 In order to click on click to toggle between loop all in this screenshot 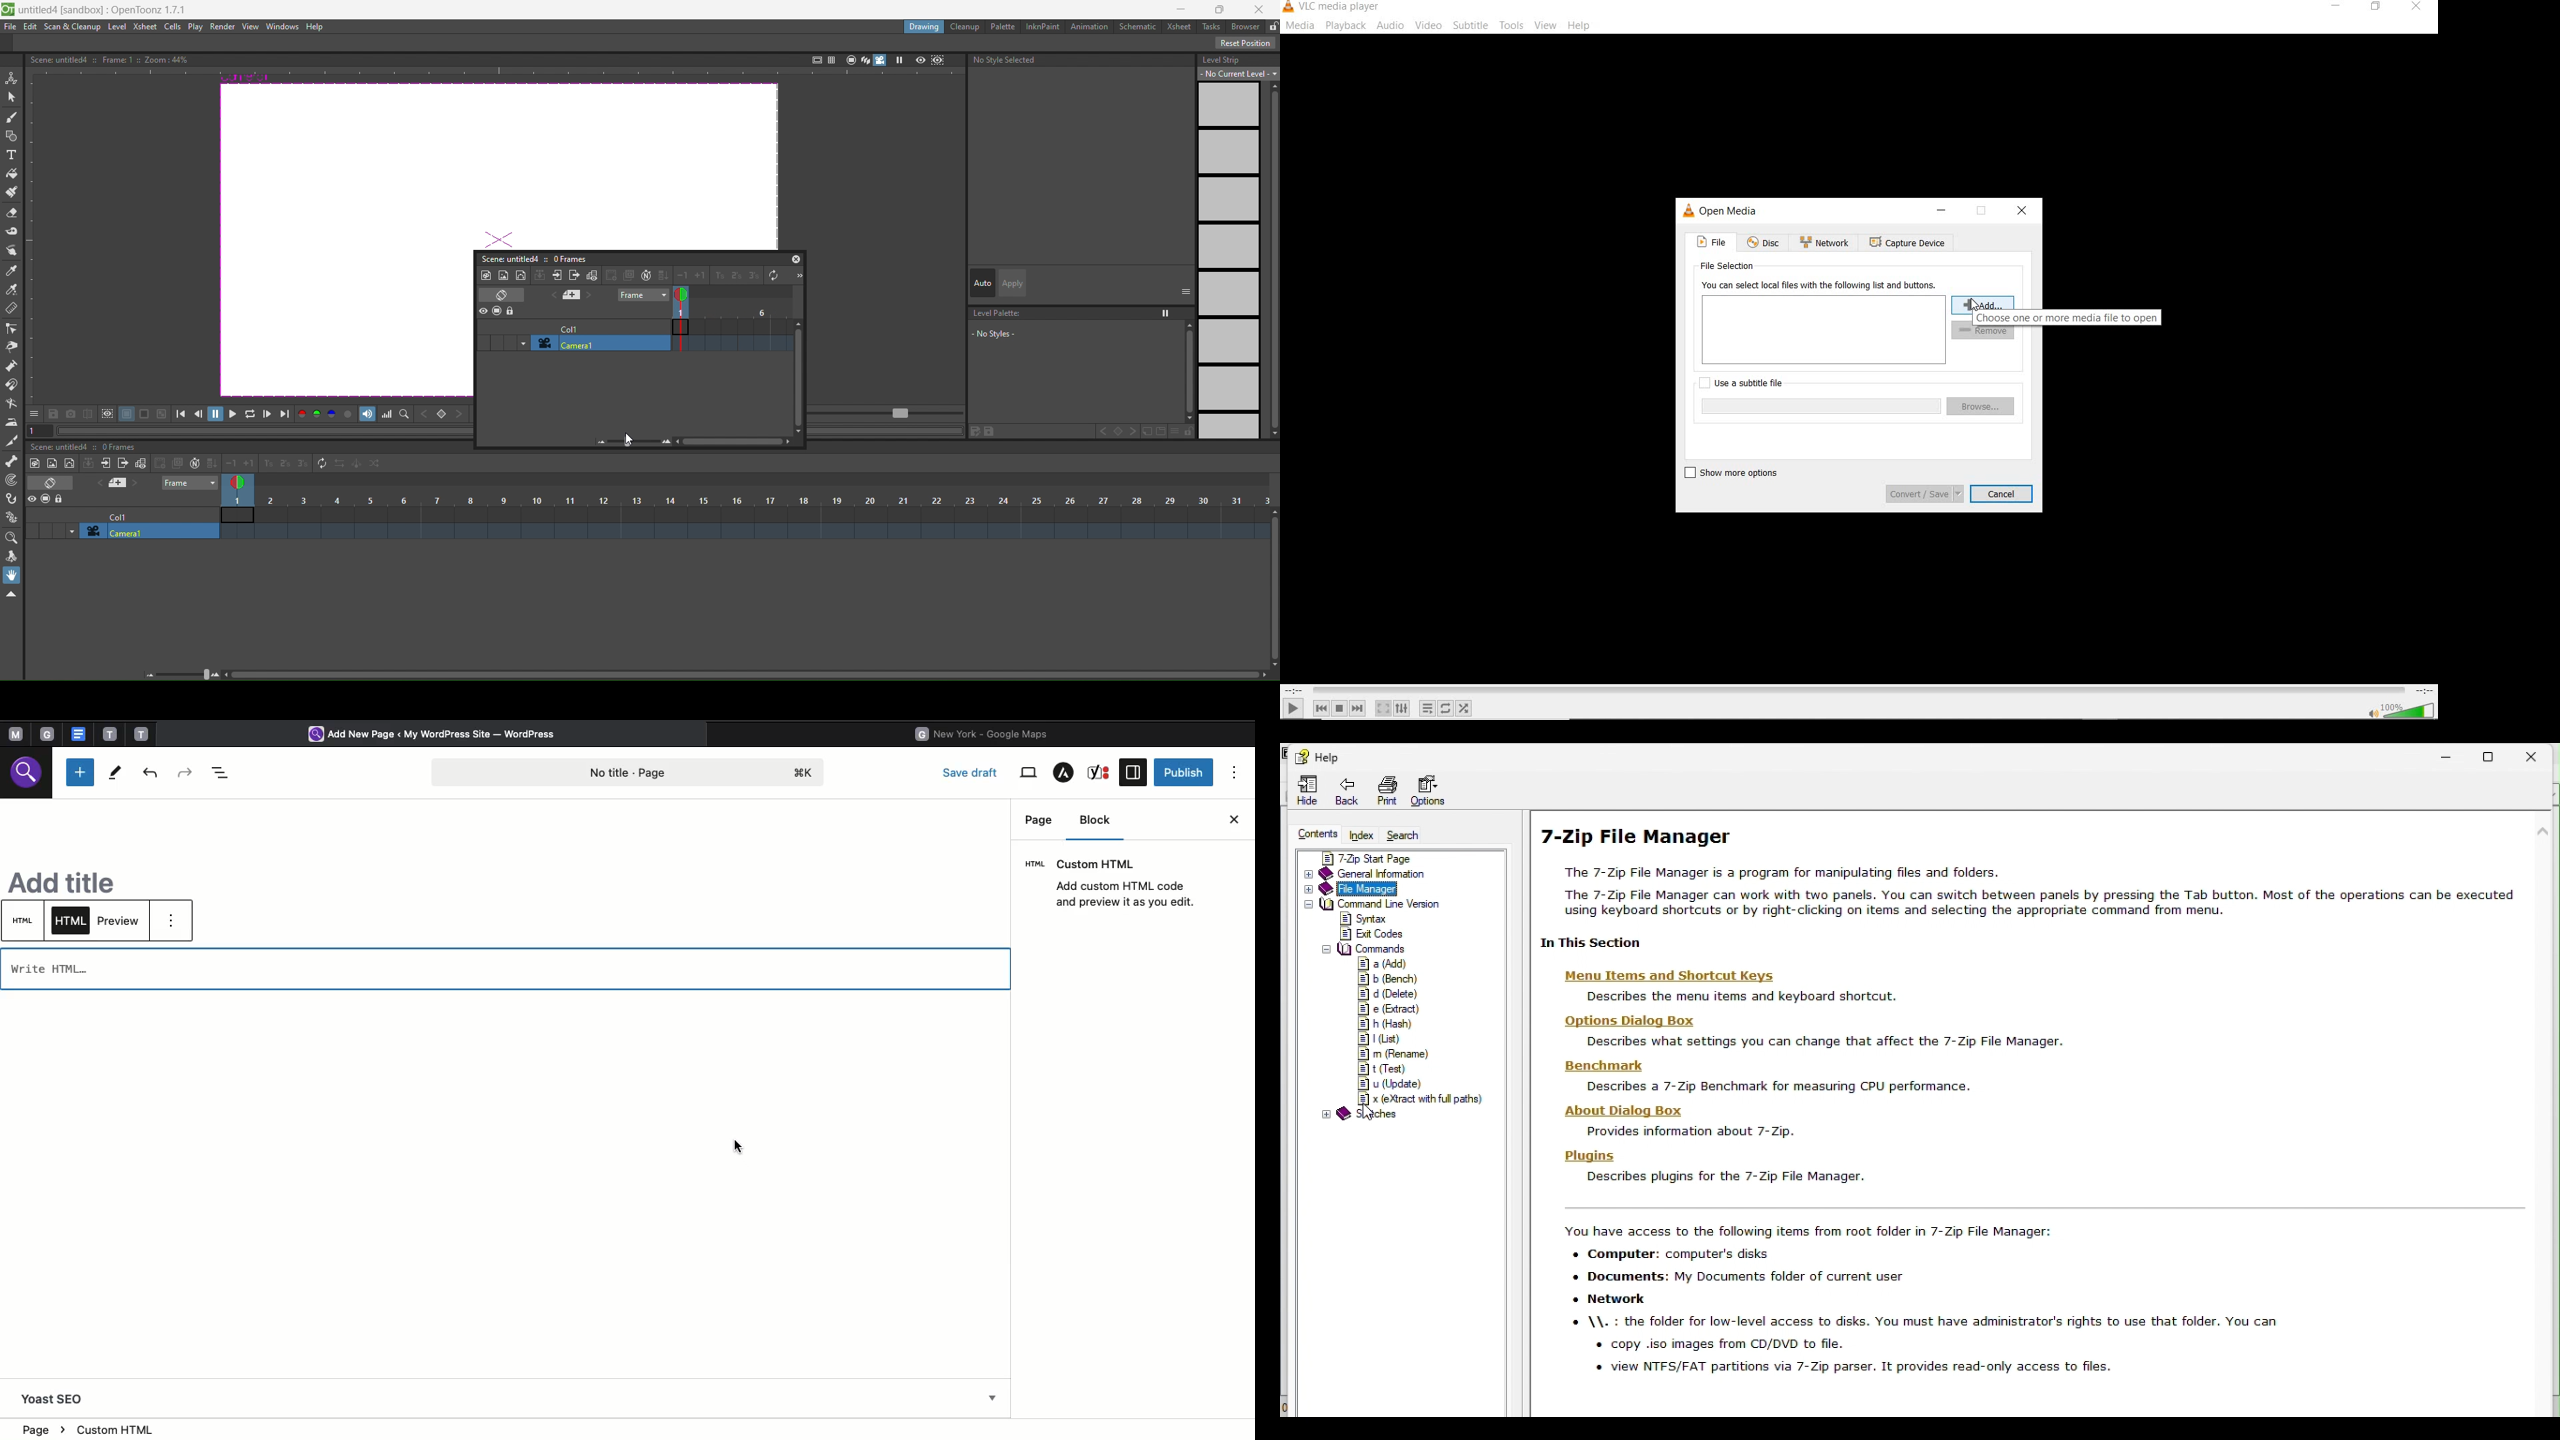, I will do `click(1446, 708)`.